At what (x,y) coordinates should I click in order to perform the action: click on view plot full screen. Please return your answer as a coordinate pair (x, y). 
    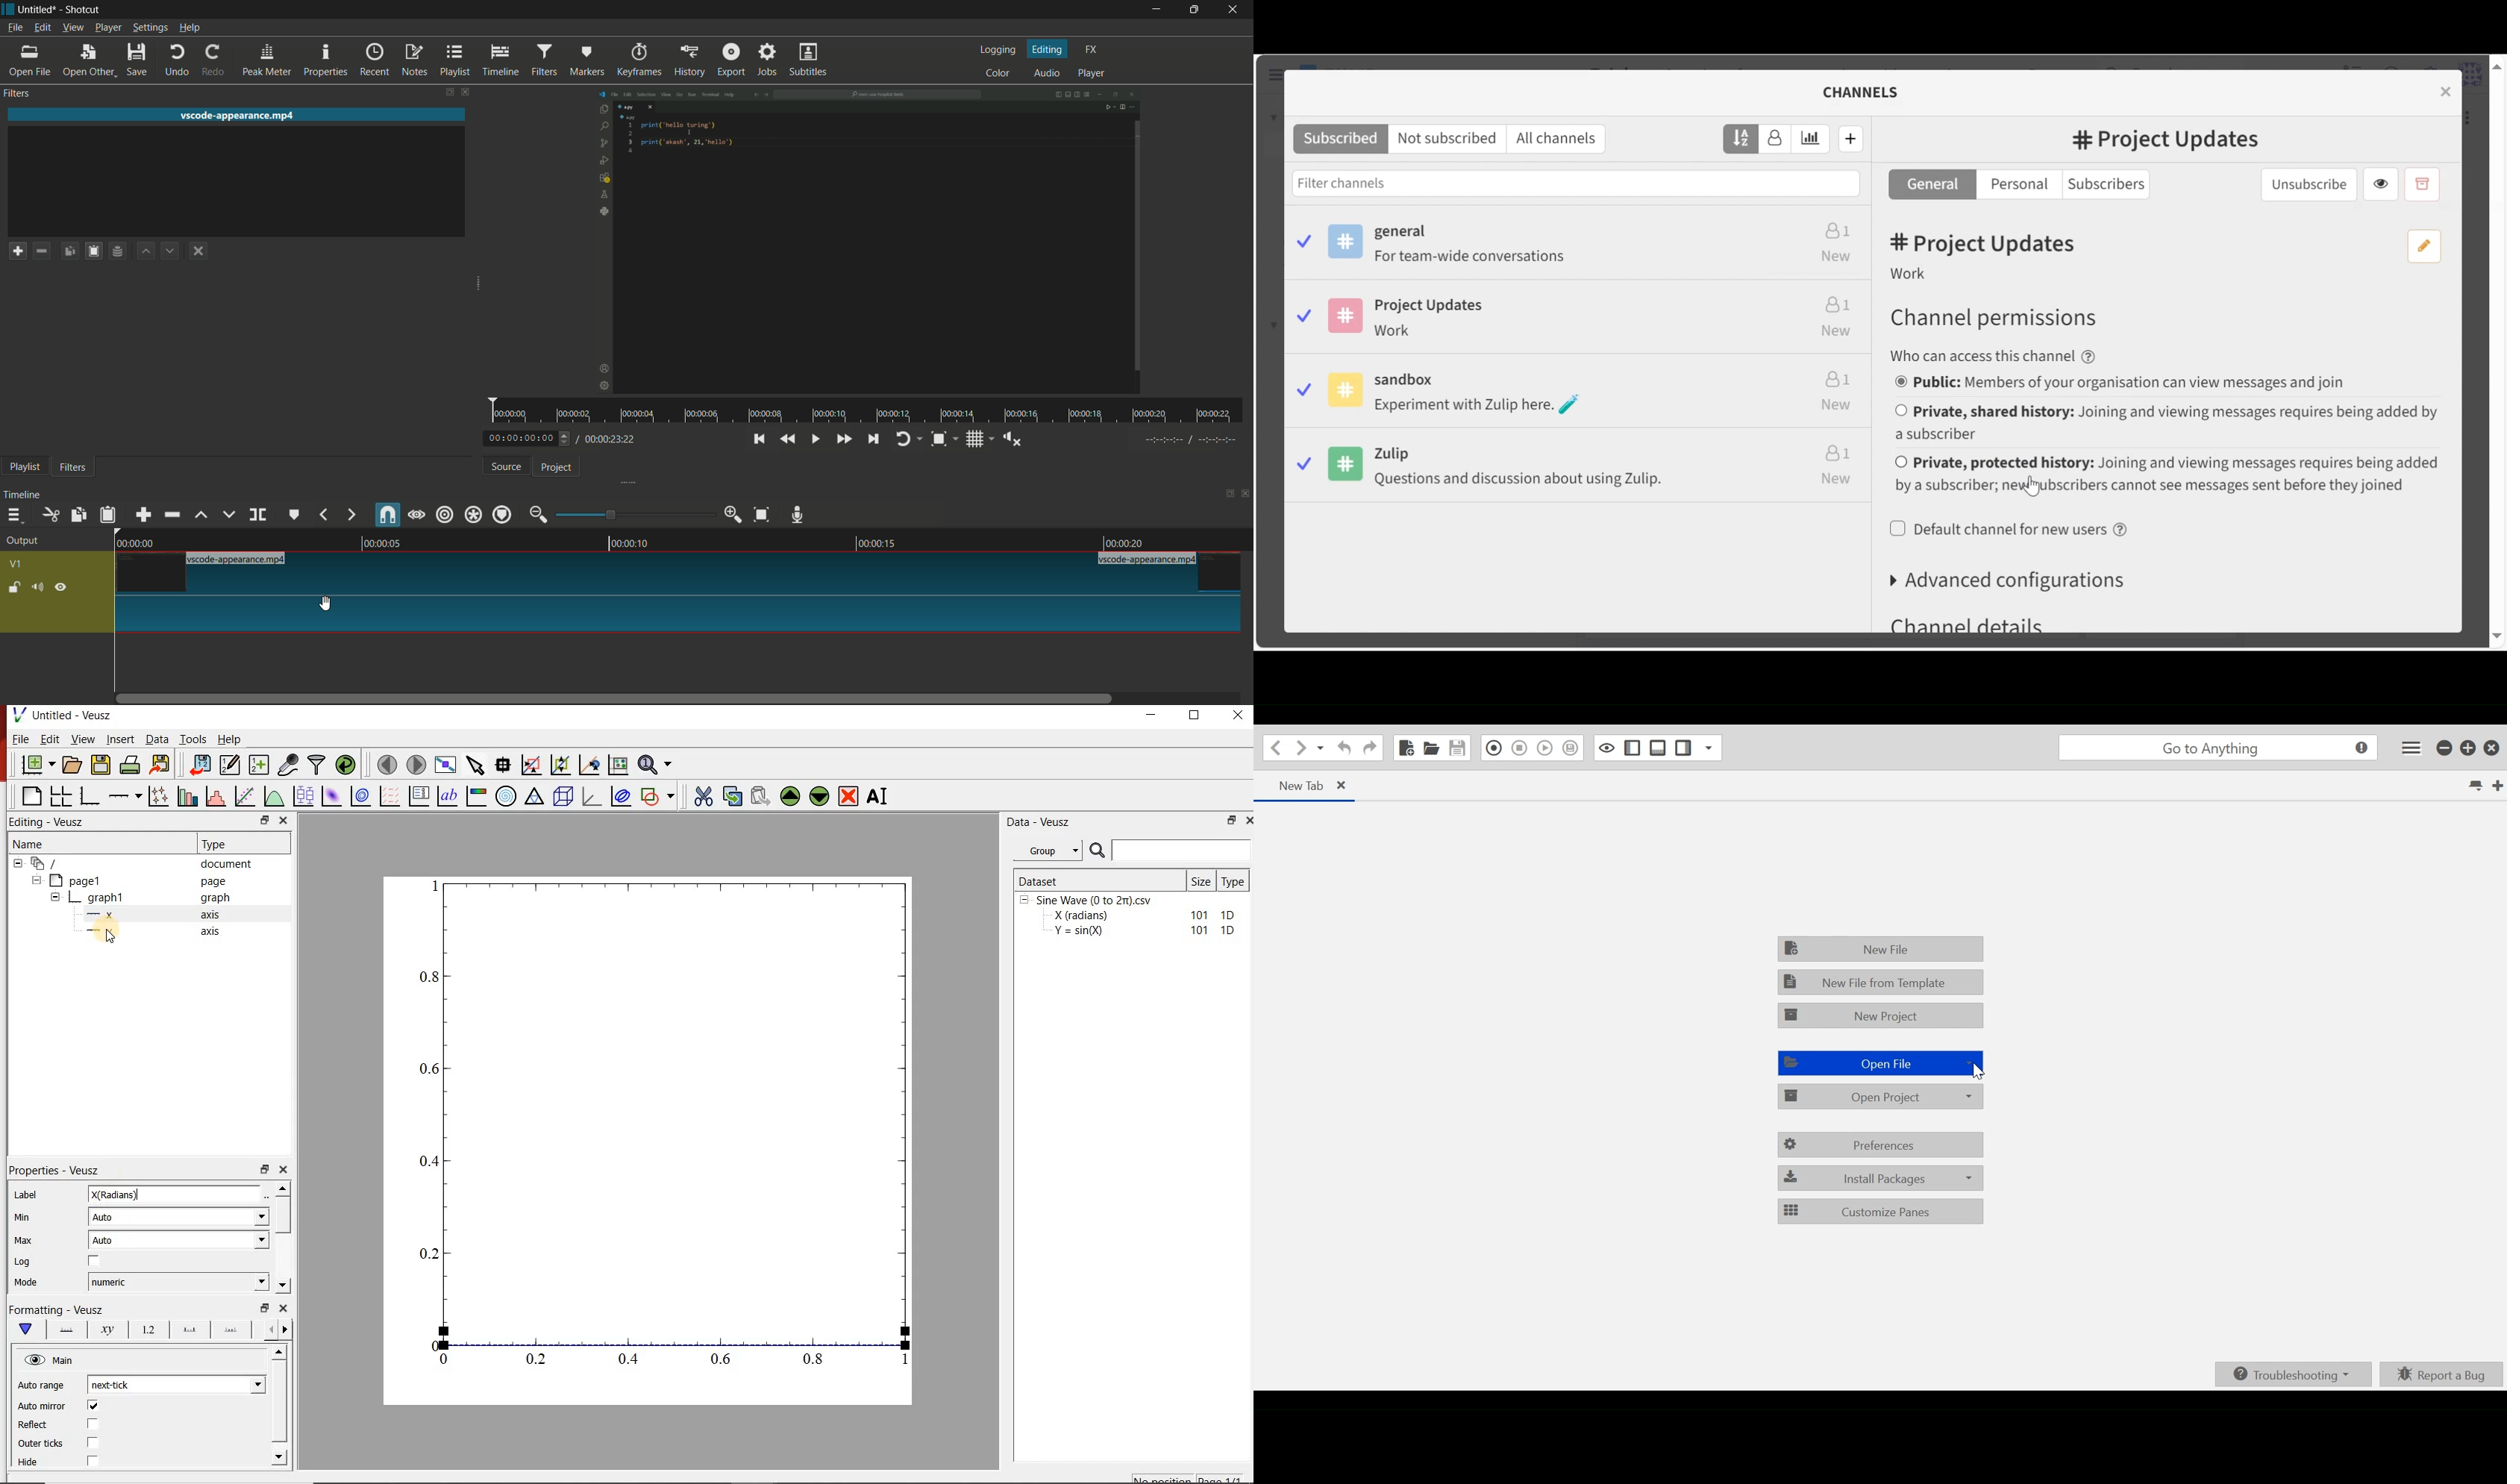
    Looking at the image, I should click on (445, 764).